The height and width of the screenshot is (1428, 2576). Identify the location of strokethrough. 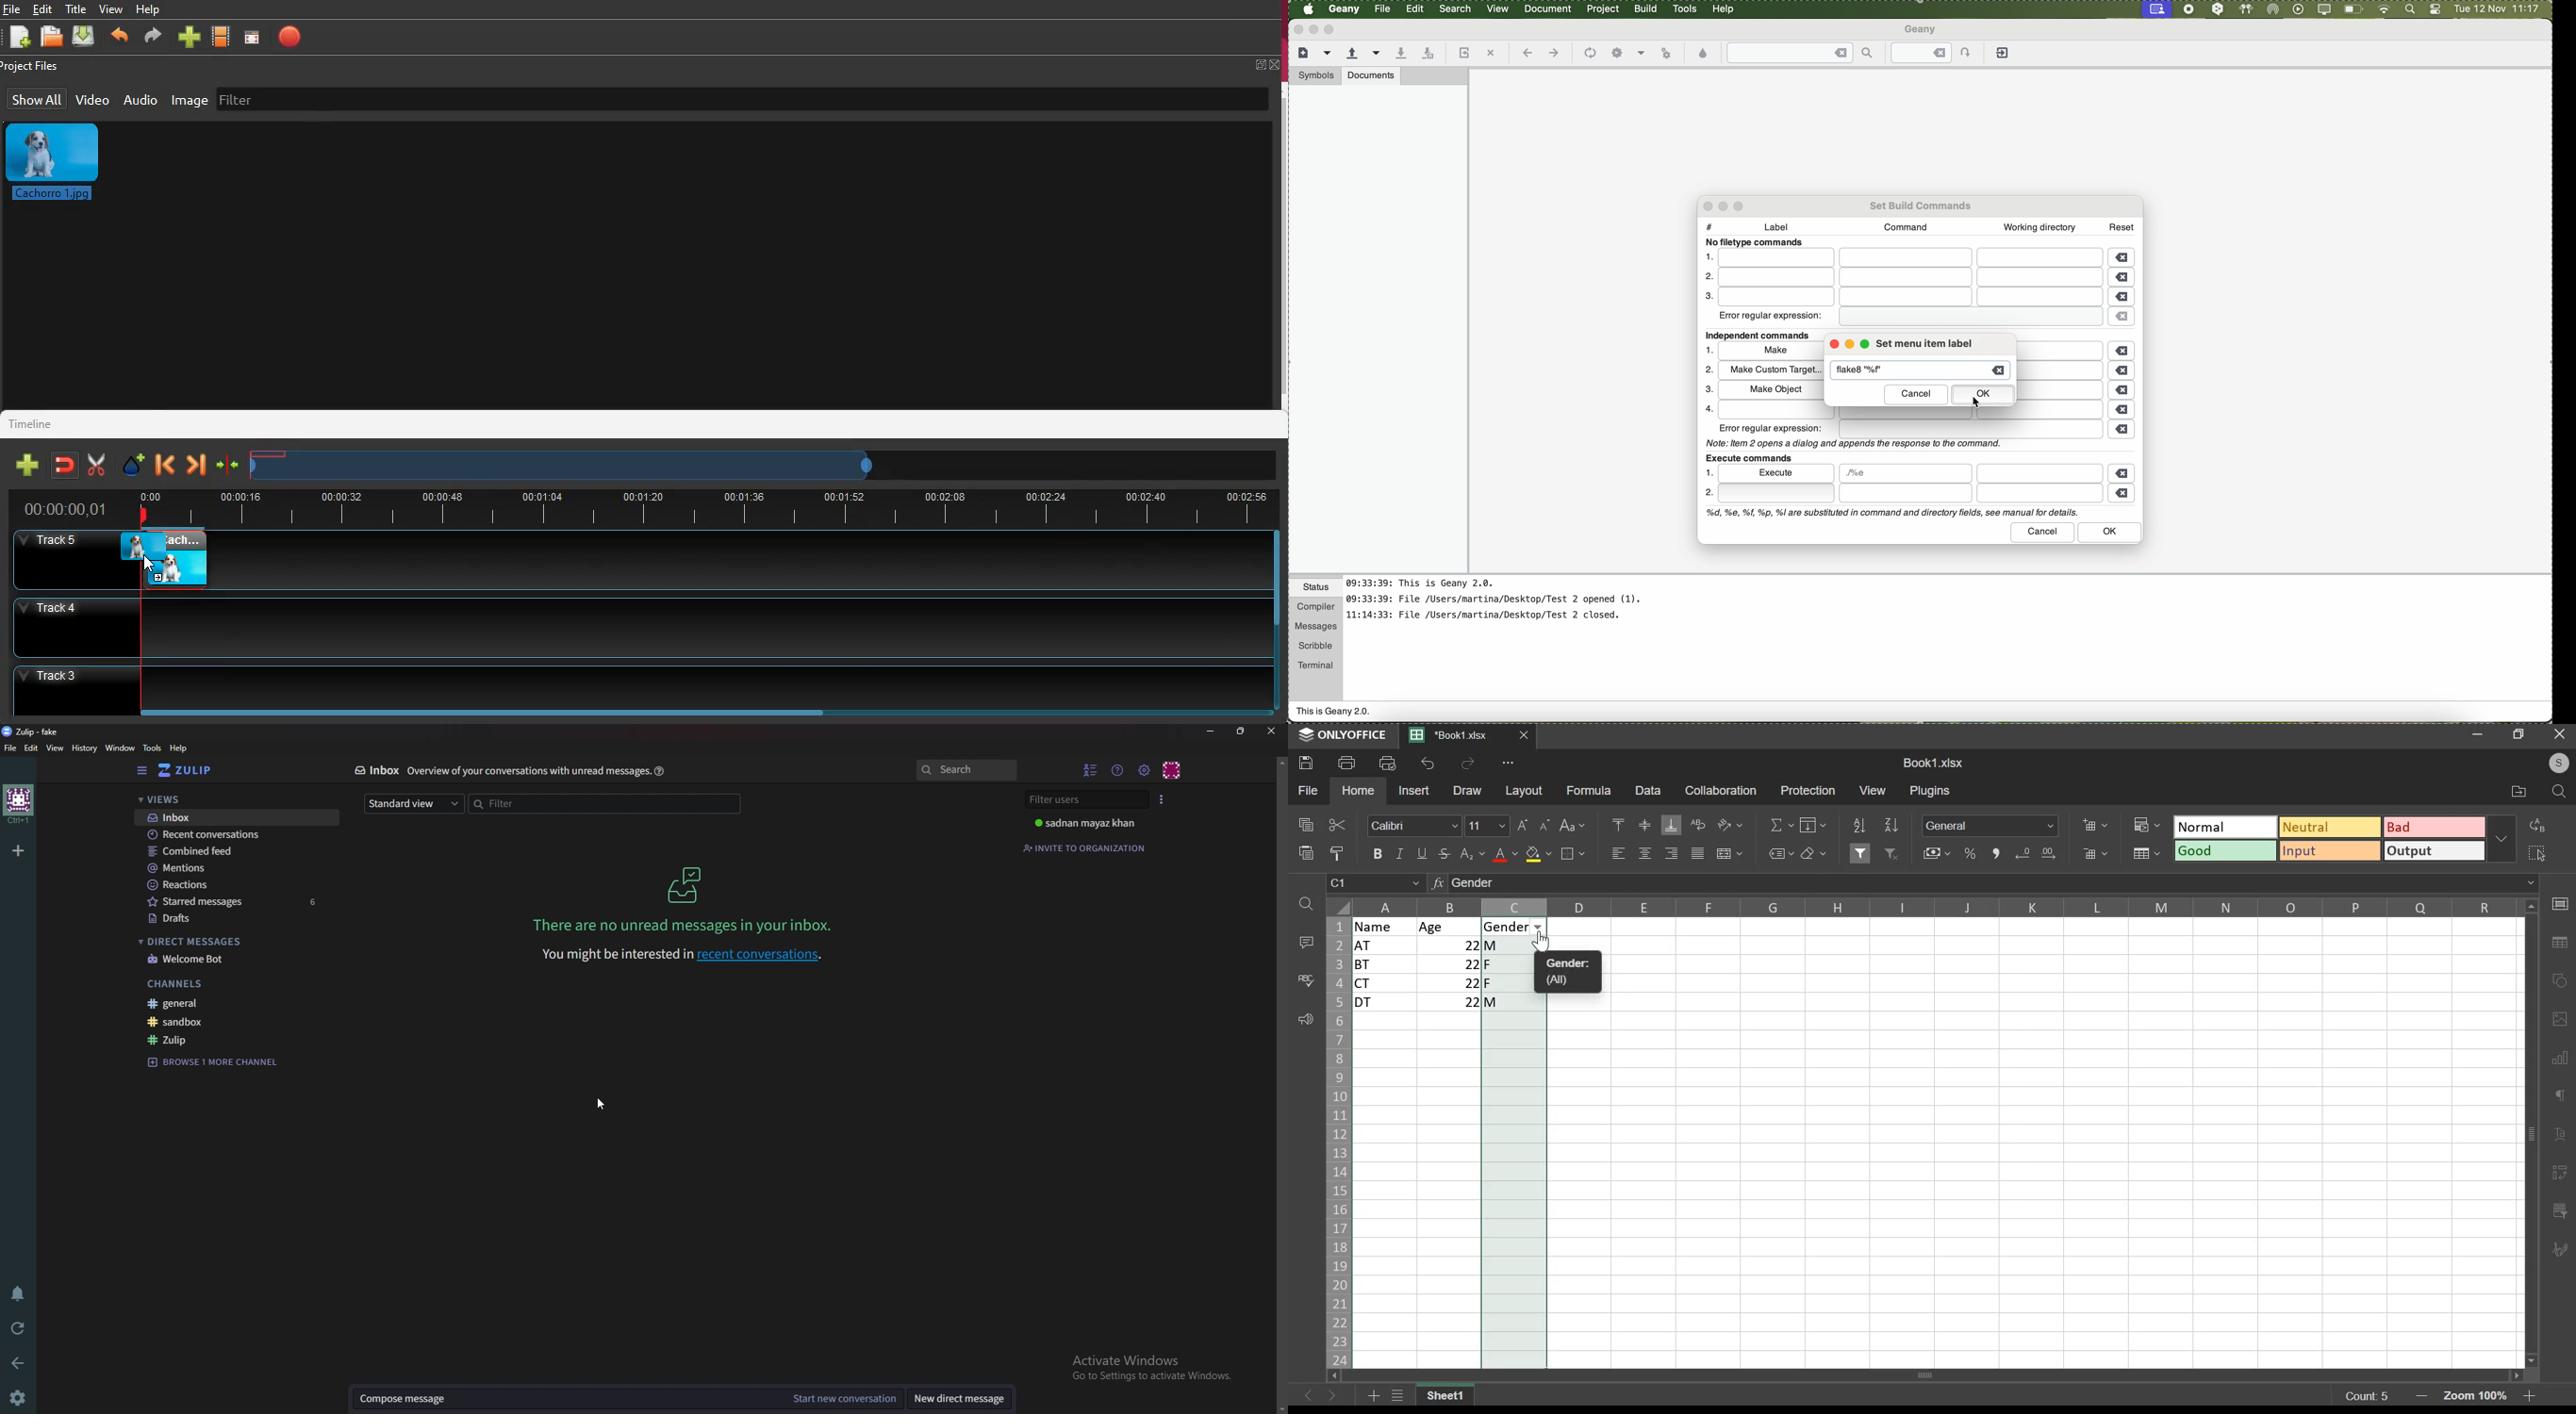
(1445, 854).